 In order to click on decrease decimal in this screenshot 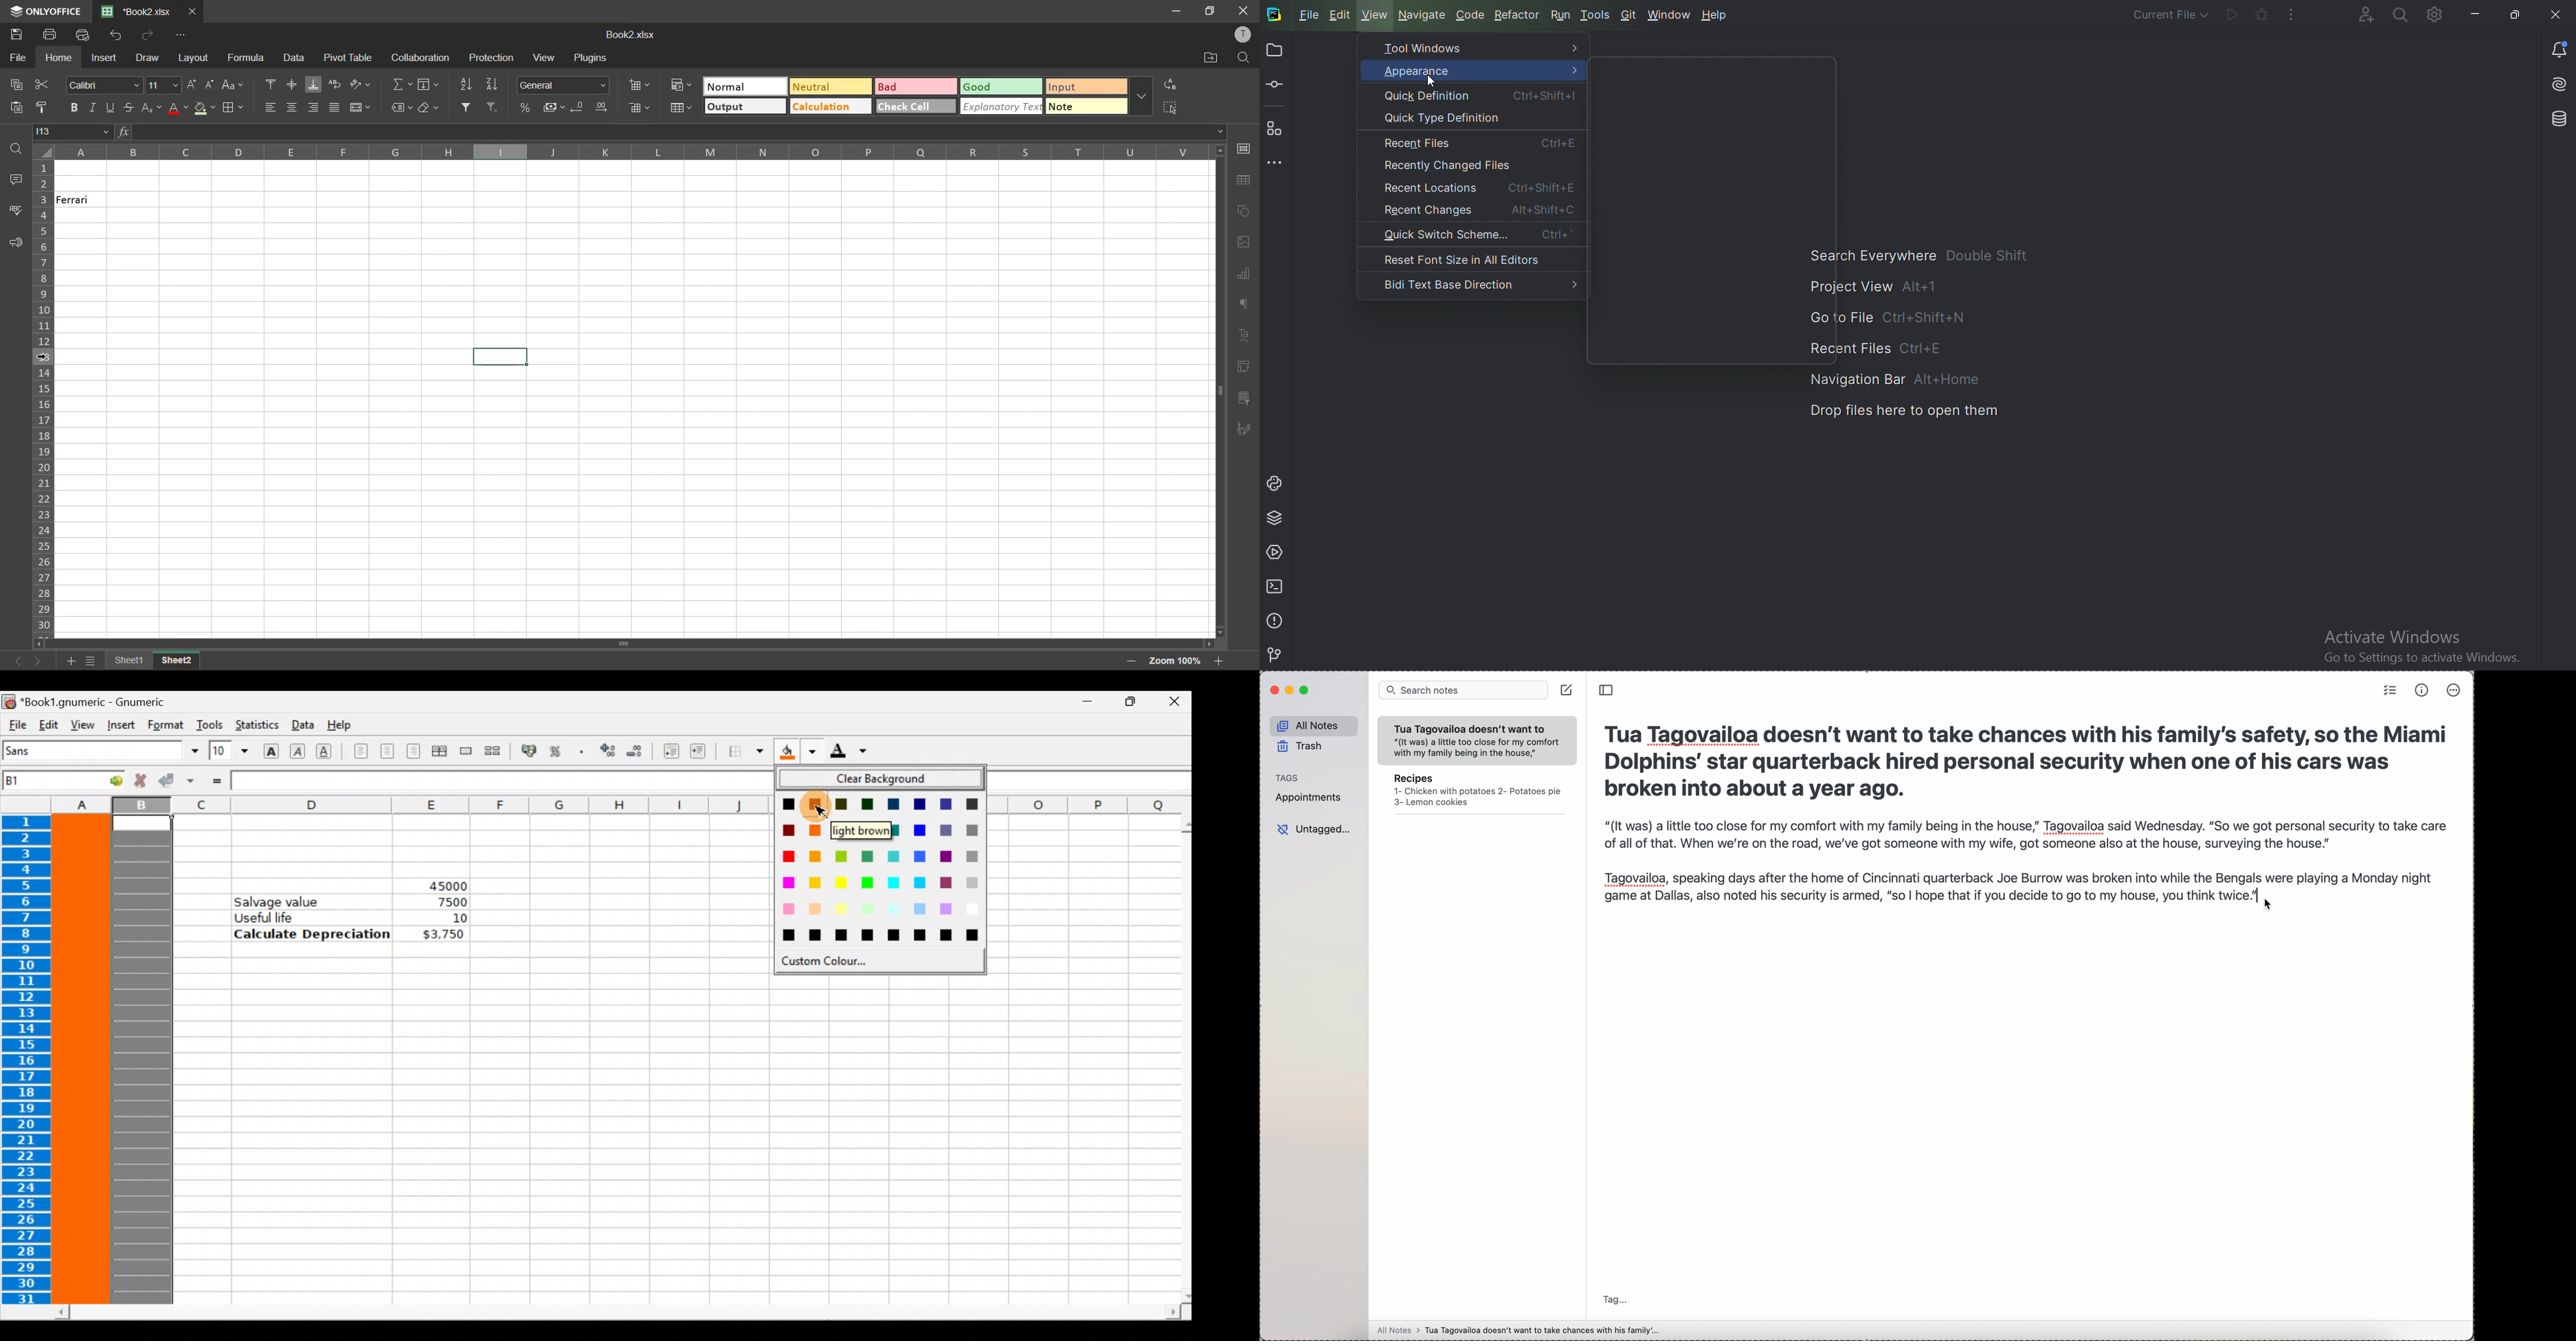, I will do `click(580, 107)`.